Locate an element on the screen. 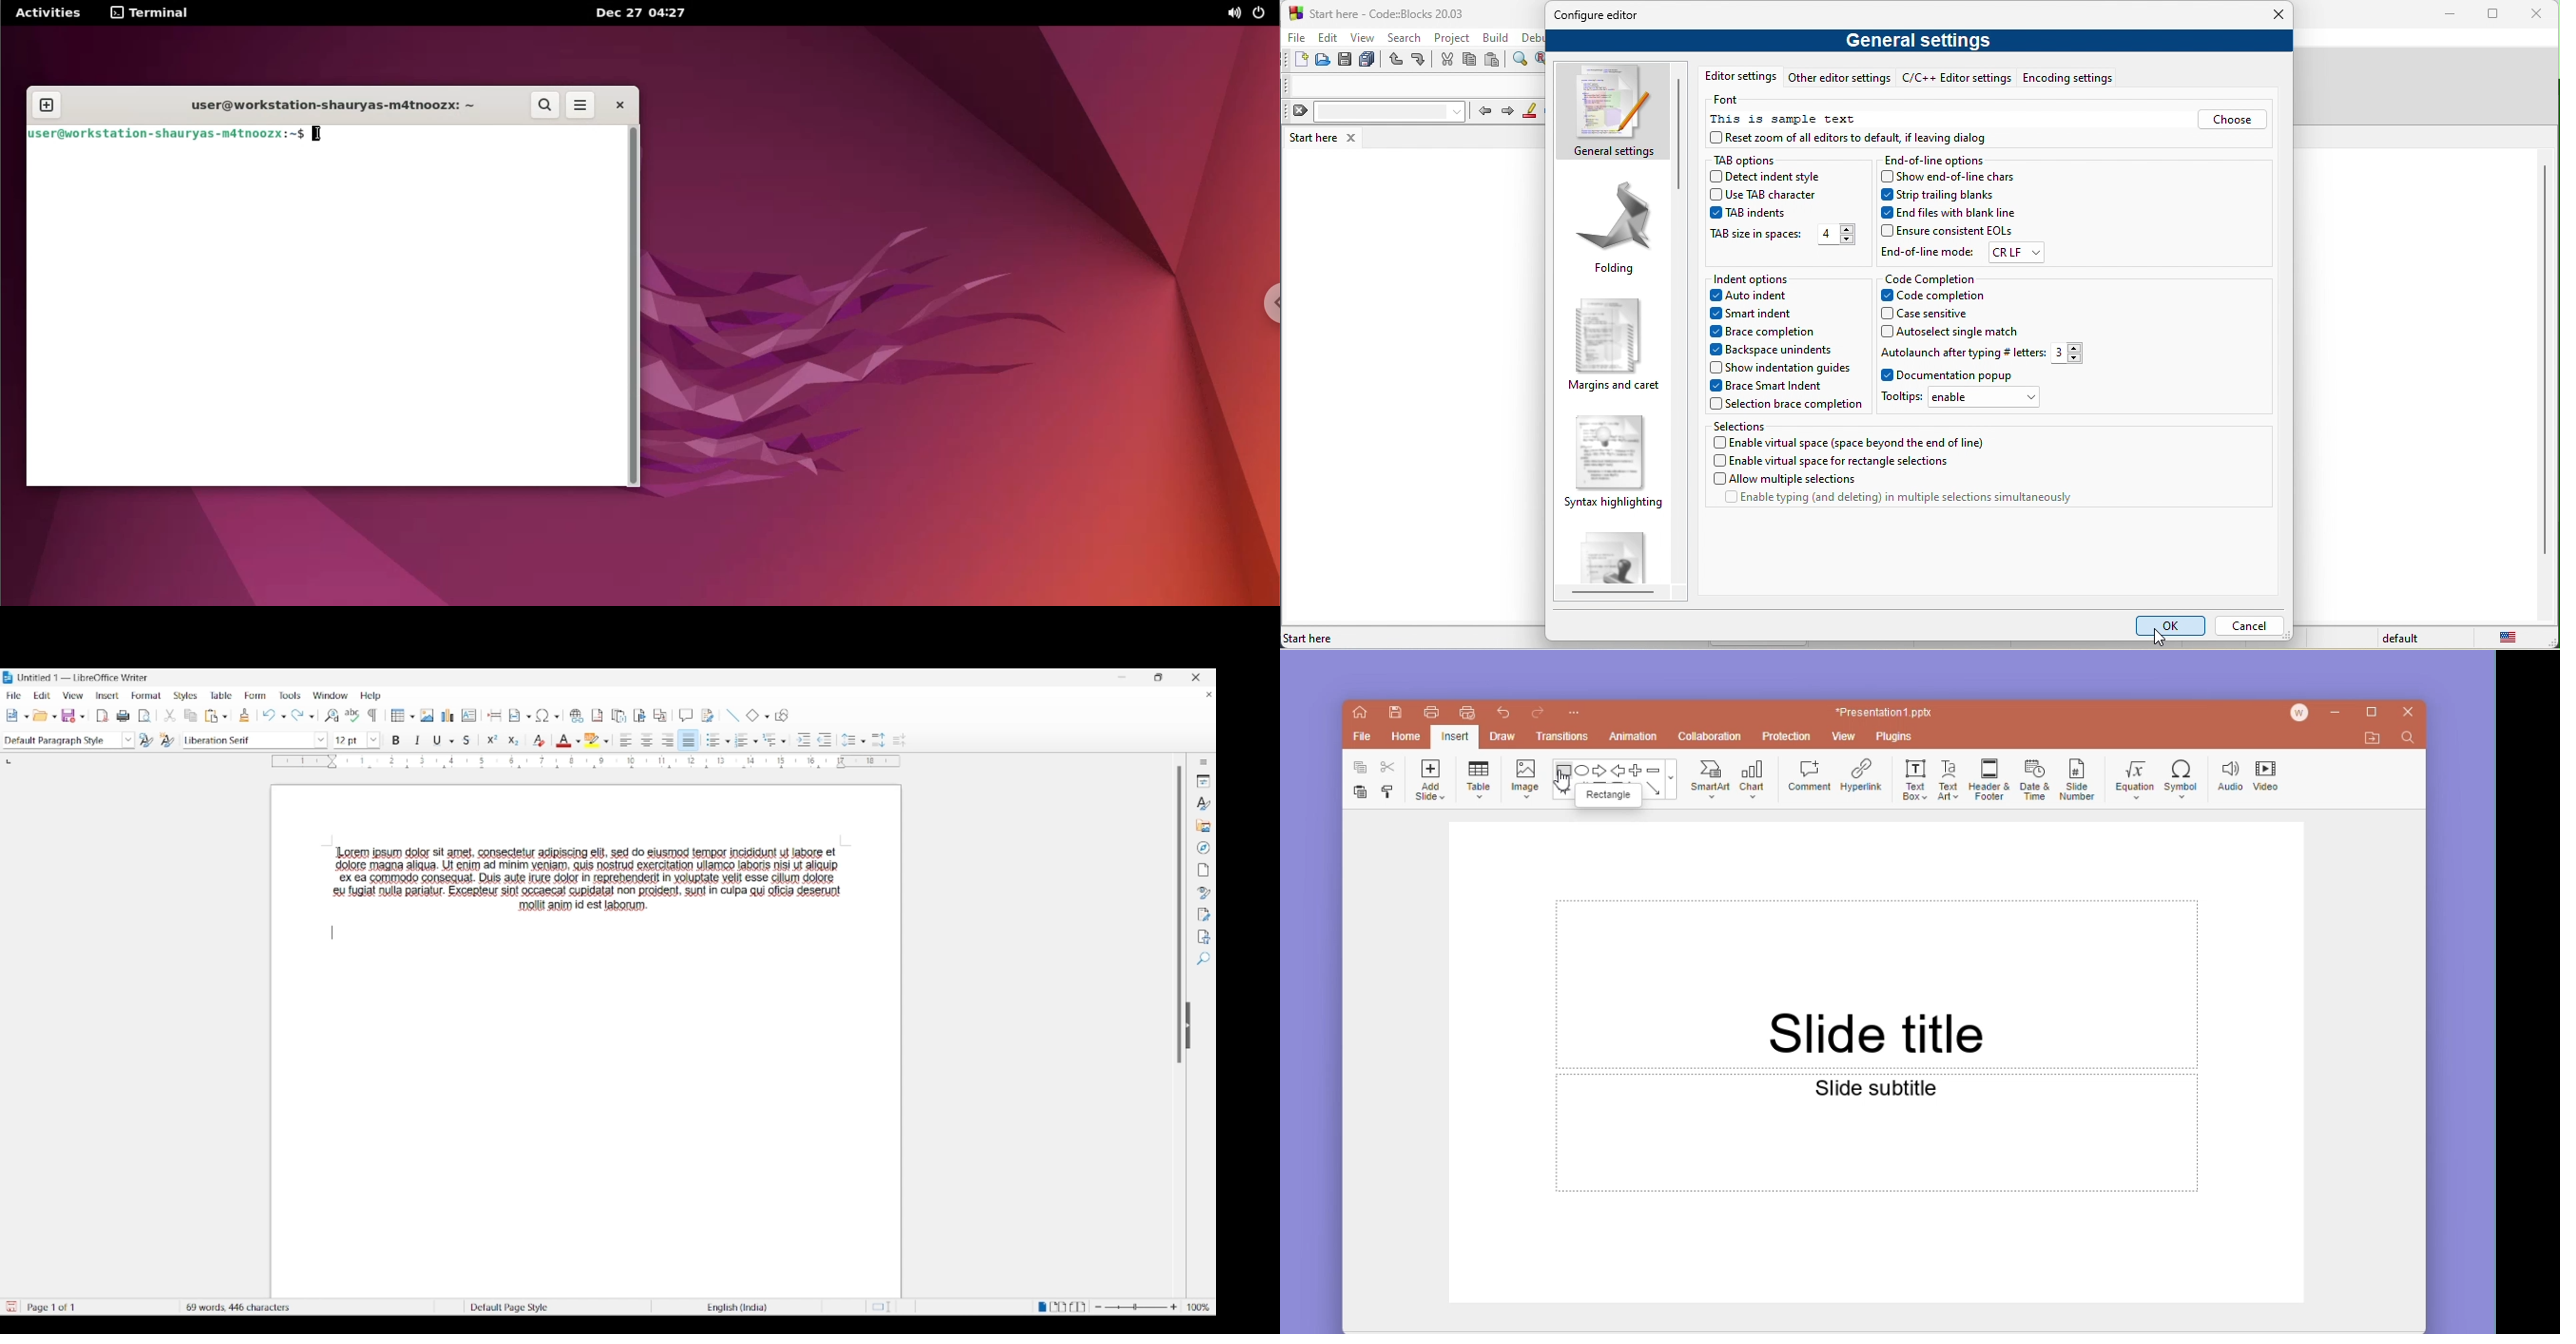  backspace unindents is located at coordinates (1772, 351).